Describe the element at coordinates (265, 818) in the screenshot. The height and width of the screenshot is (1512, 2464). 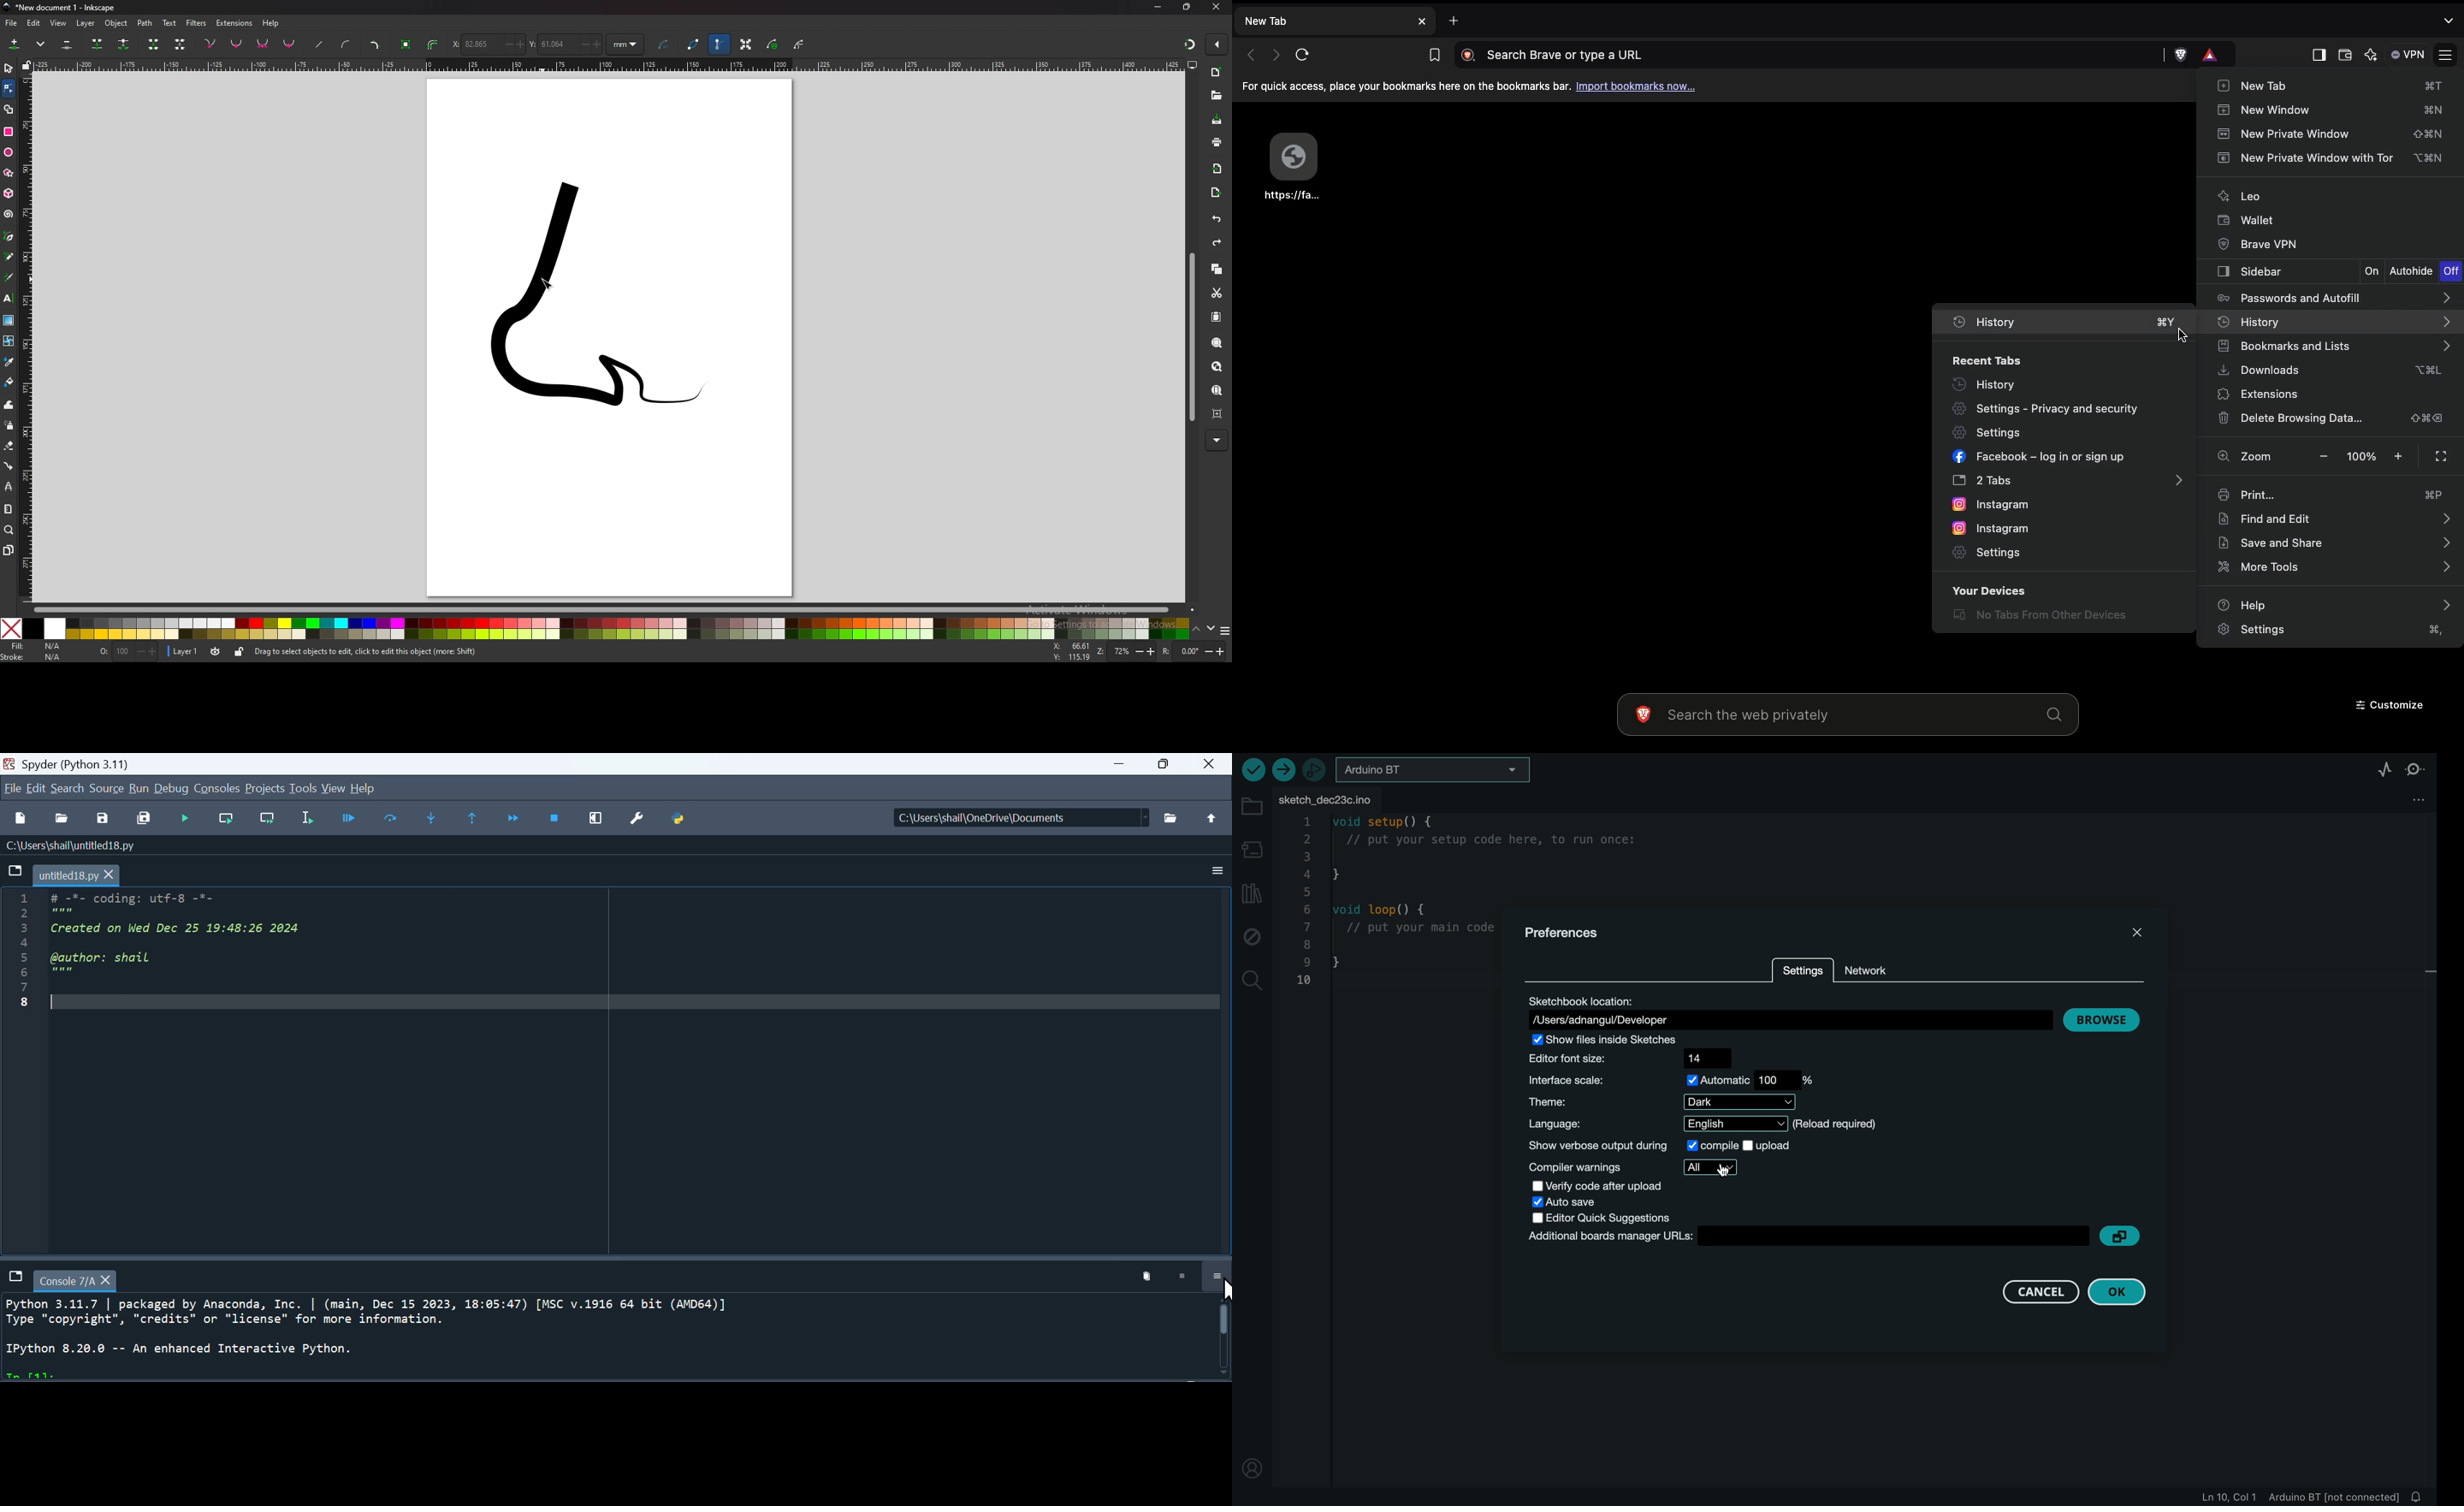
I see `run current file and go to next cell` at that location.